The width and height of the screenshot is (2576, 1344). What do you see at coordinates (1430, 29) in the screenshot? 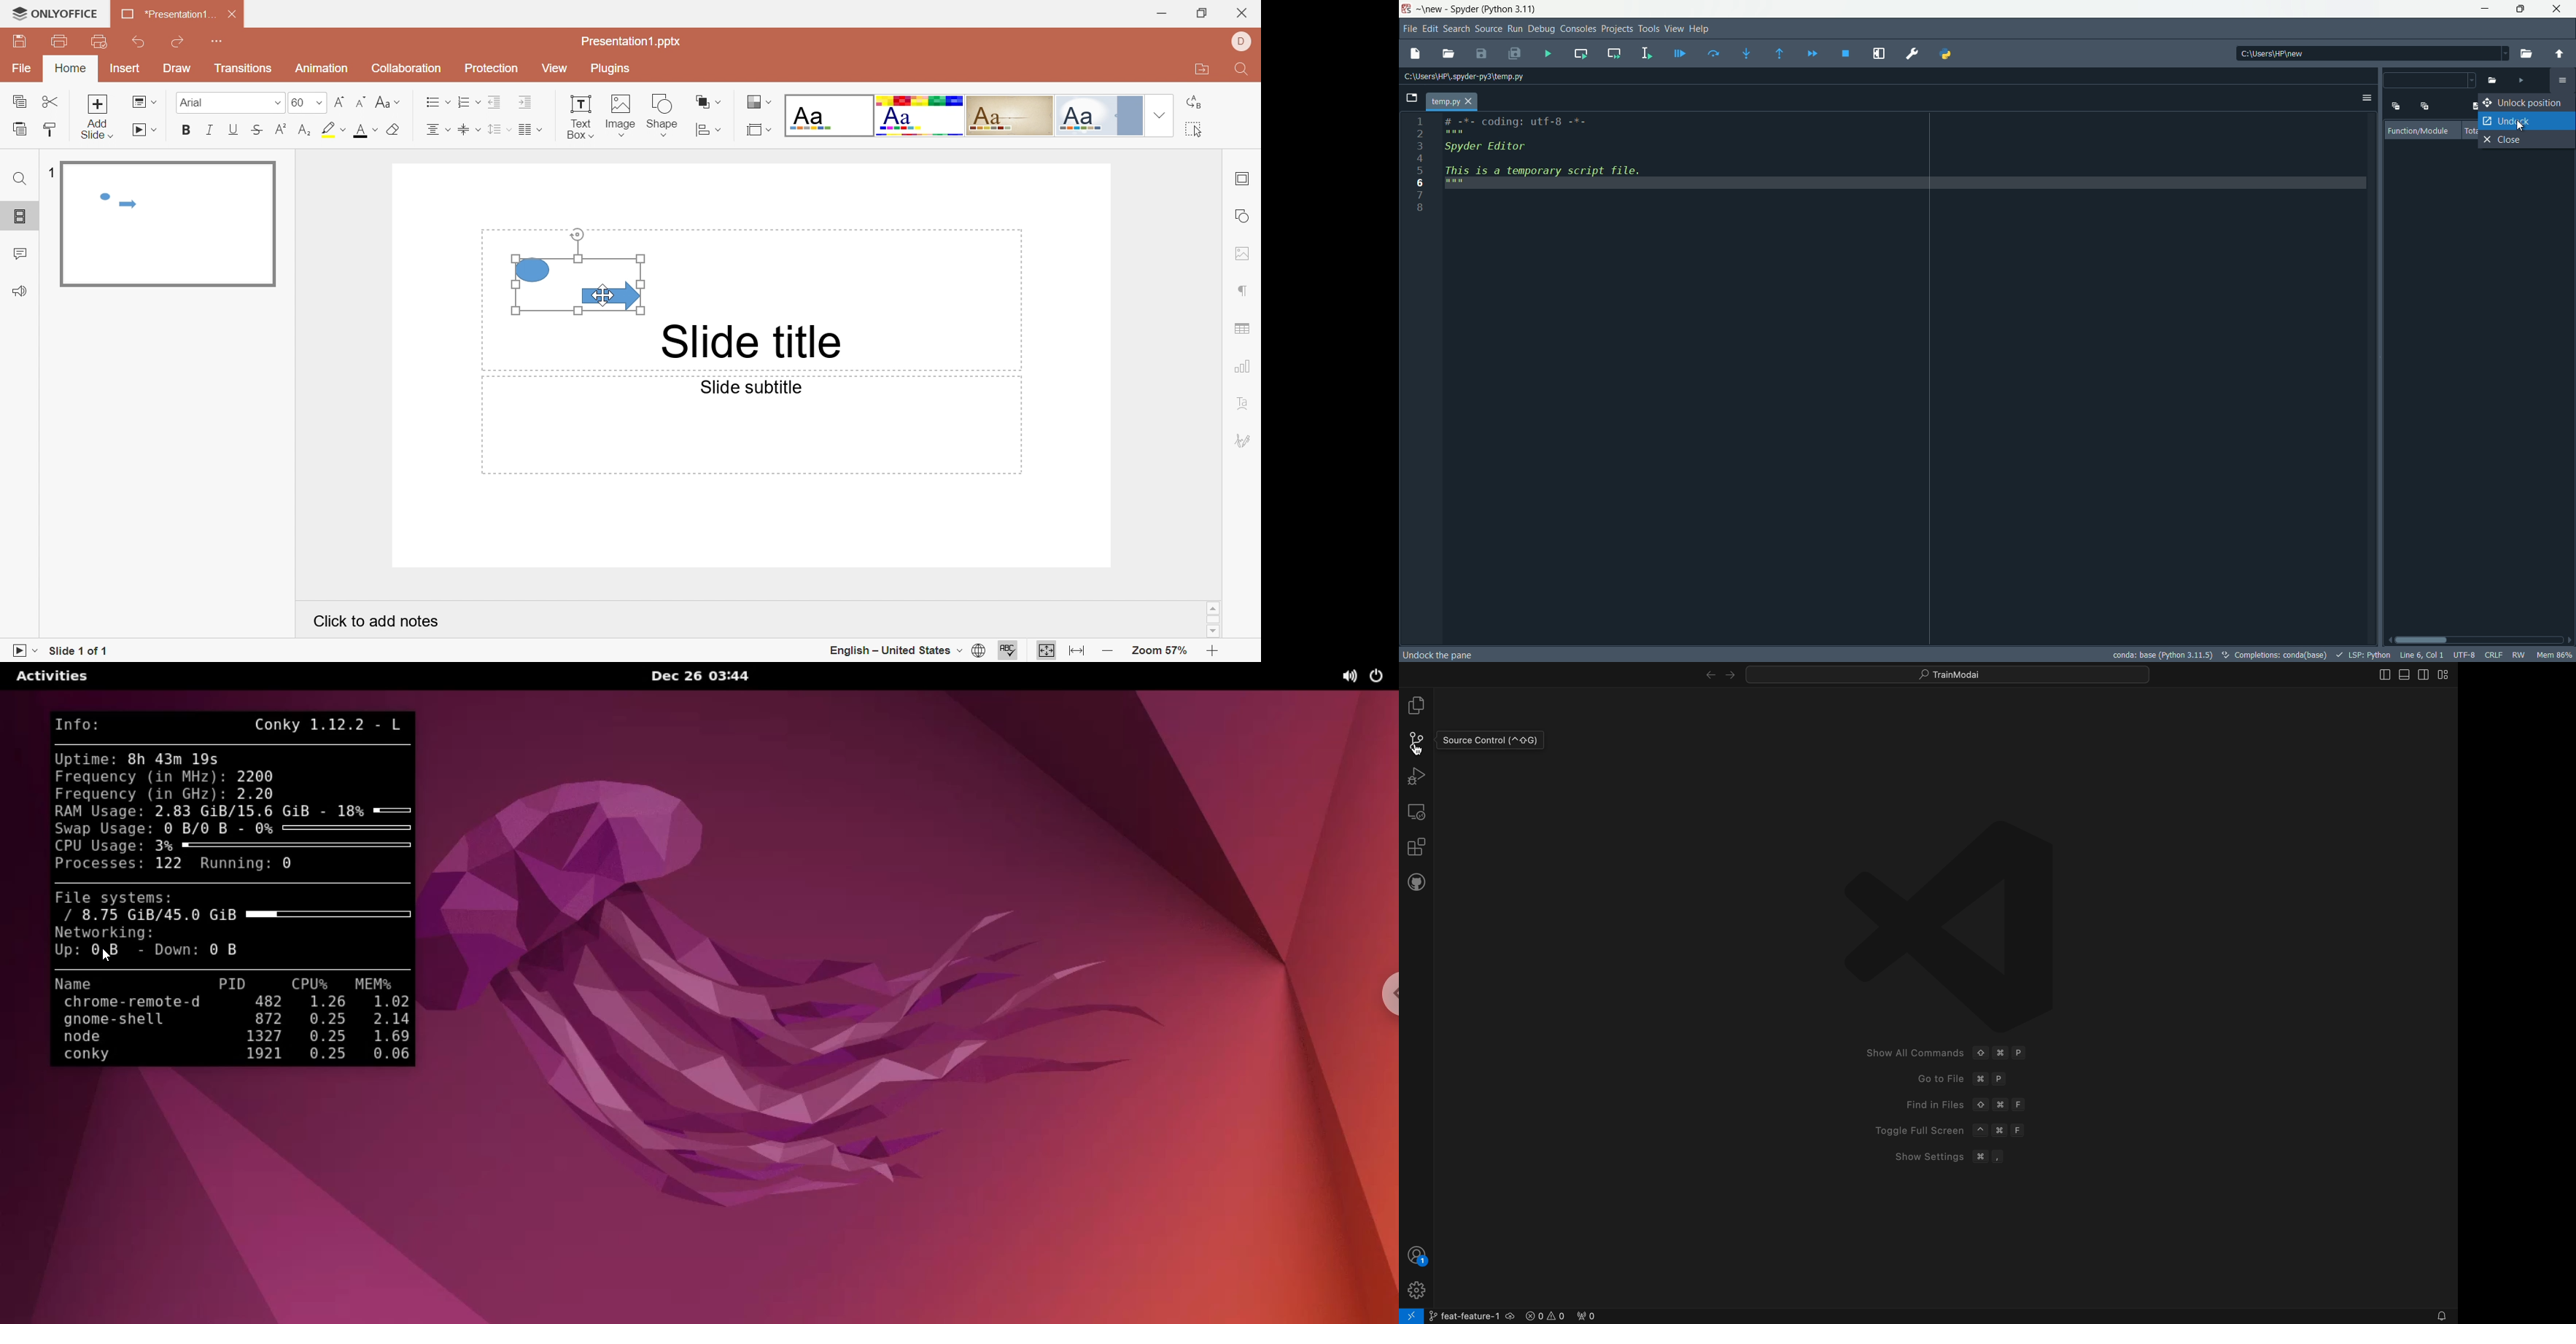
I see `edit menu` at bounding box center [1430, 29].